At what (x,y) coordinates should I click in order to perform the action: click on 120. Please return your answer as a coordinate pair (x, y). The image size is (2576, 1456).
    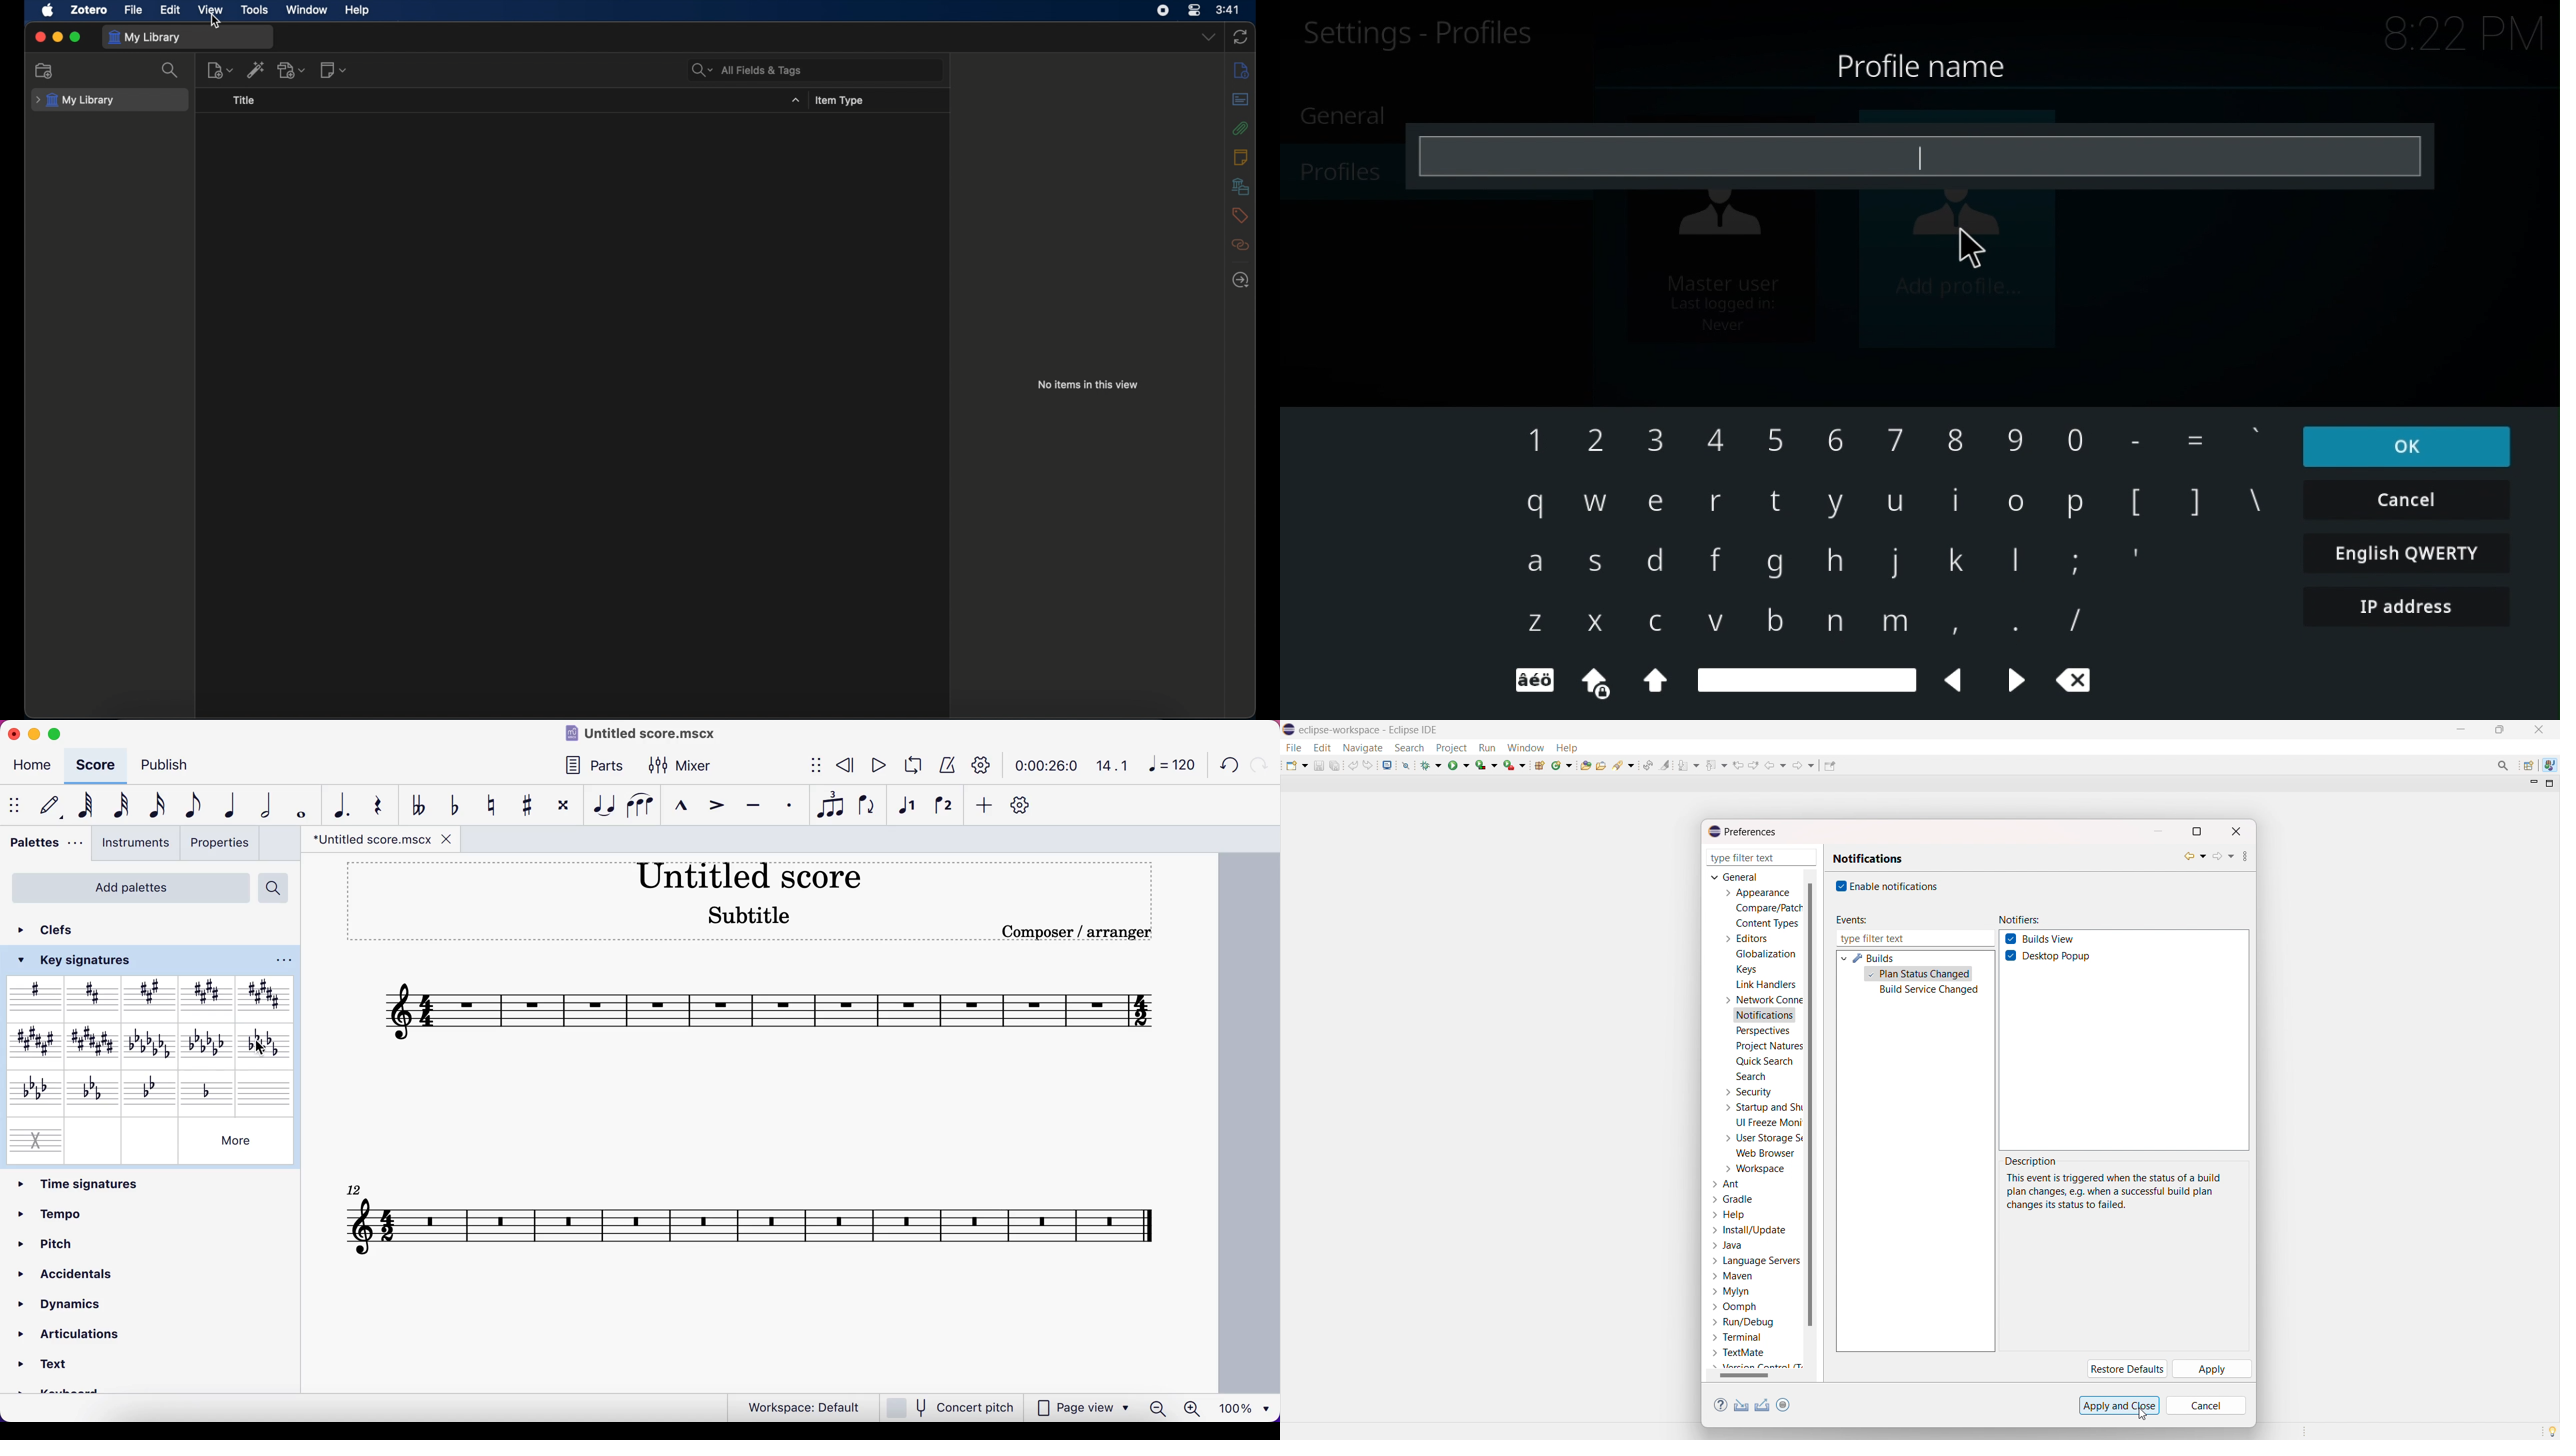
    Looking at the image, I should click on (1170, 764).